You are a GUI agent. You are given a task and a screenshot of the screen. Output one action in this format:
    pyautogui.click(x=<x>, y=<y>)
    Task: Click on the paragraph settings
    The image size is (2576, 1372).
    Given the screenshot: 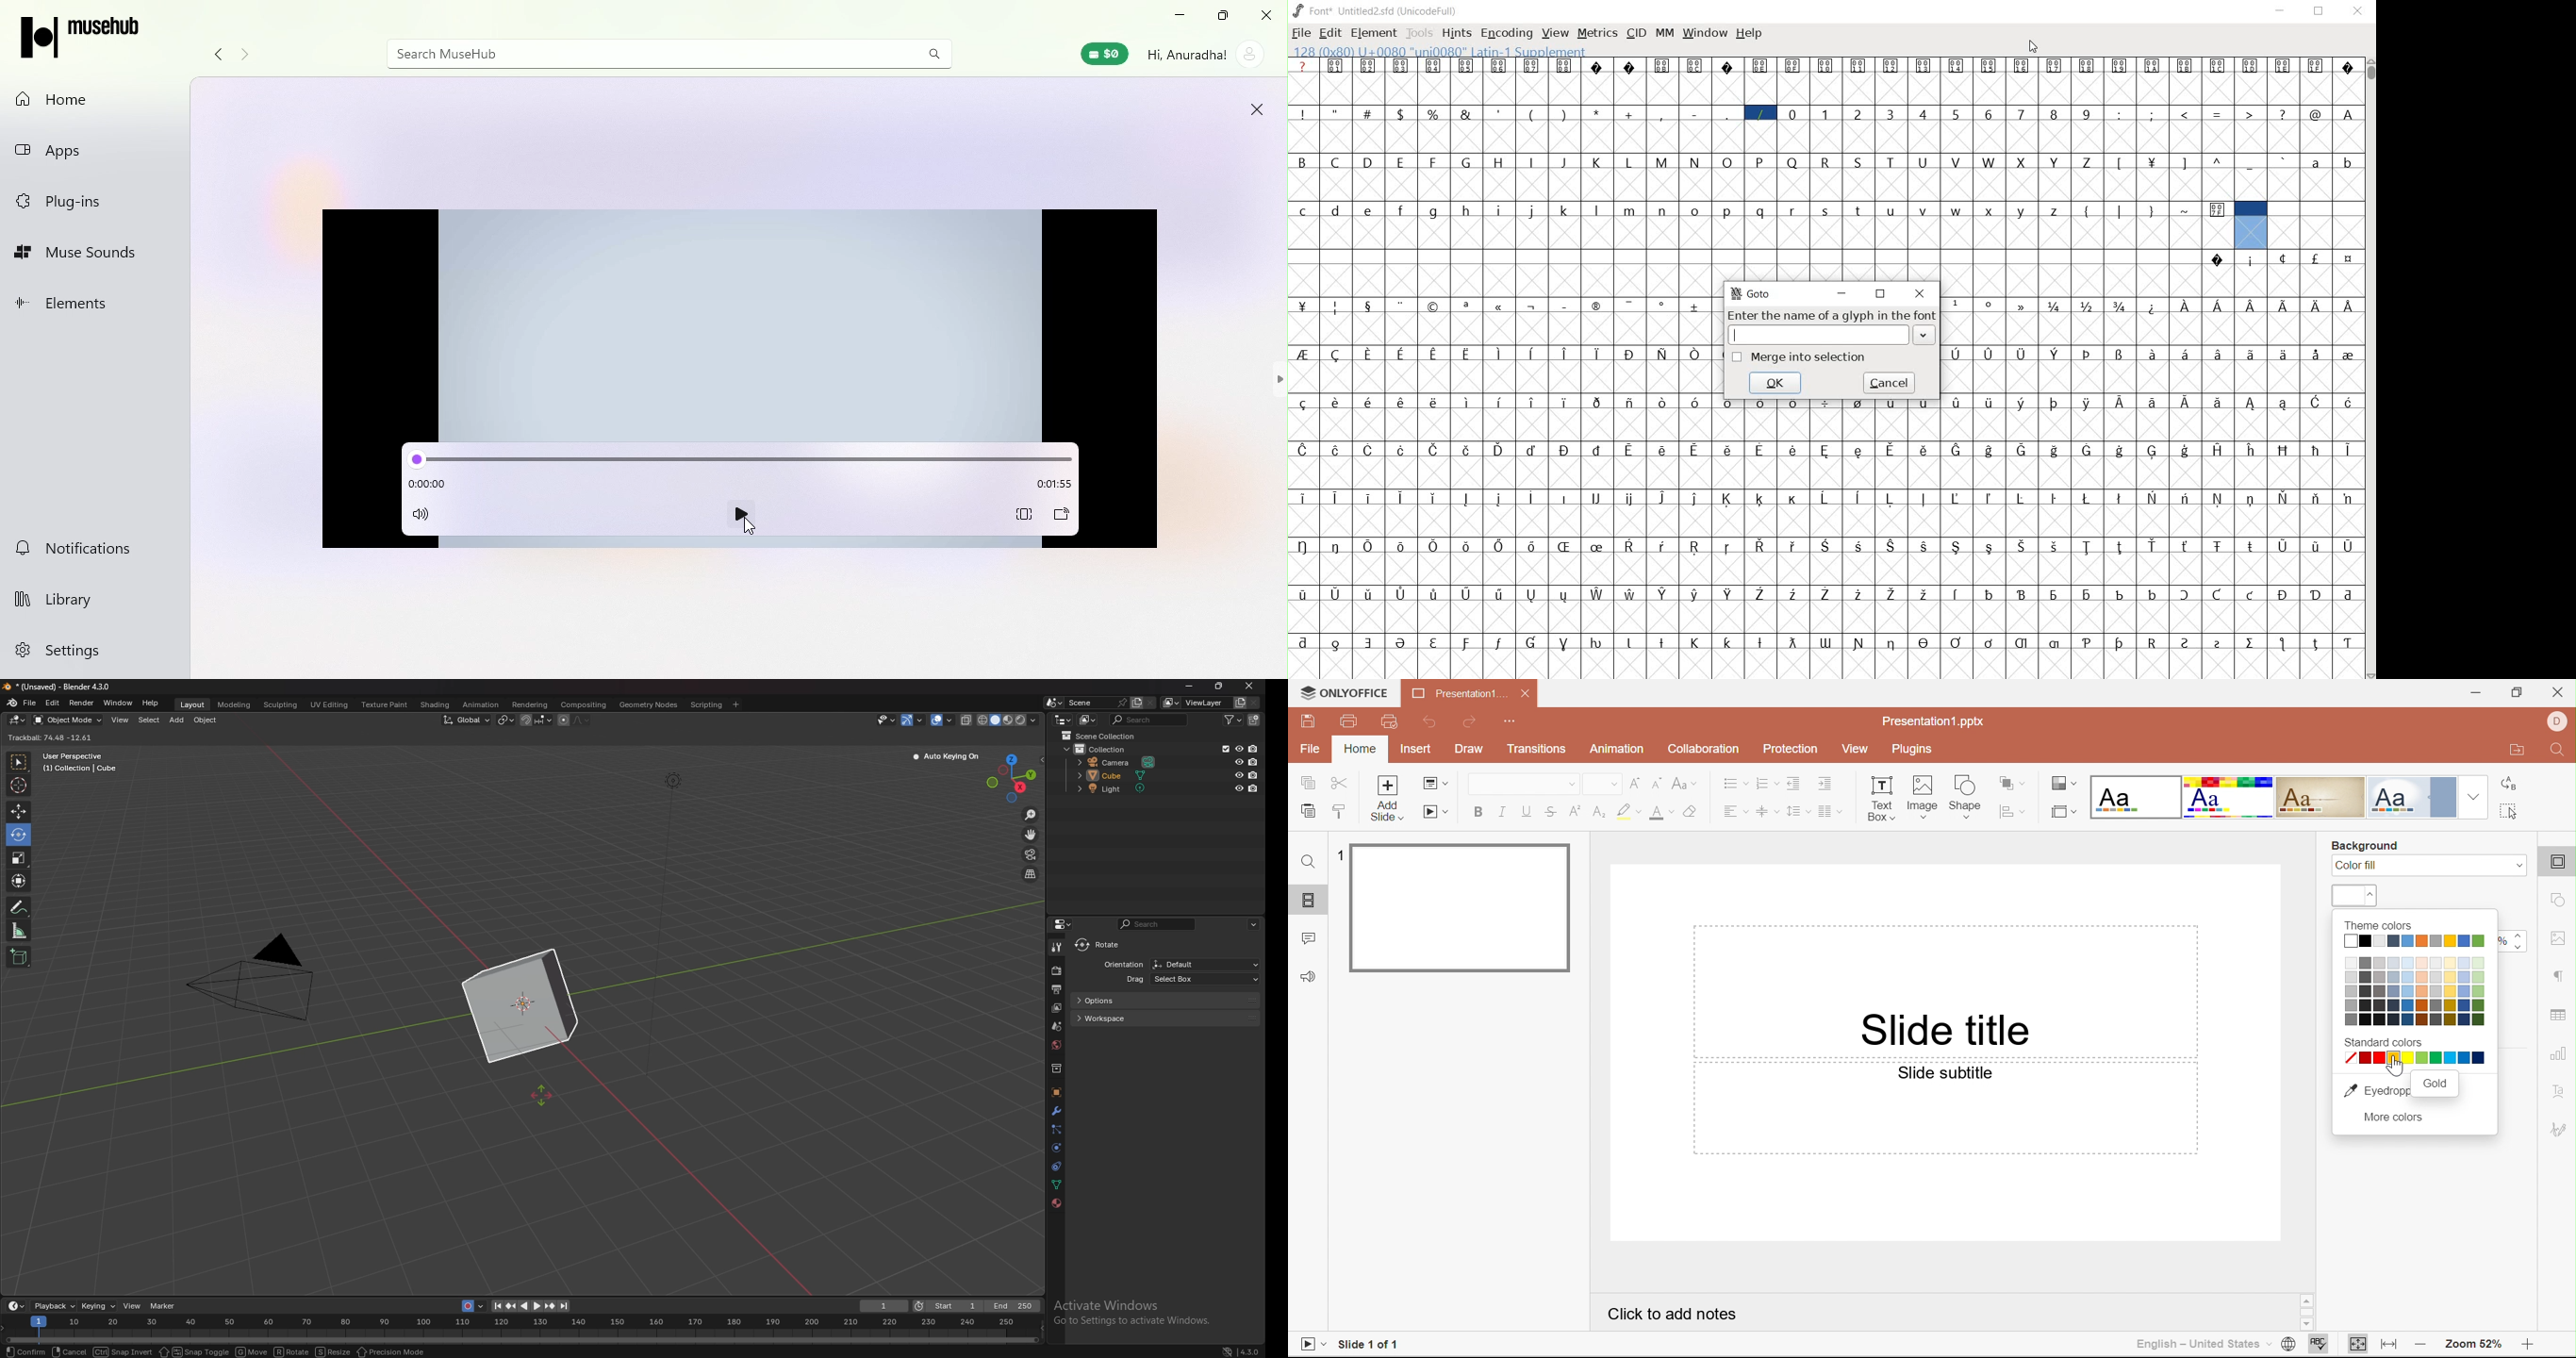 What is the action you would take?
    pyautogui.click(x=2557, y=976)
    